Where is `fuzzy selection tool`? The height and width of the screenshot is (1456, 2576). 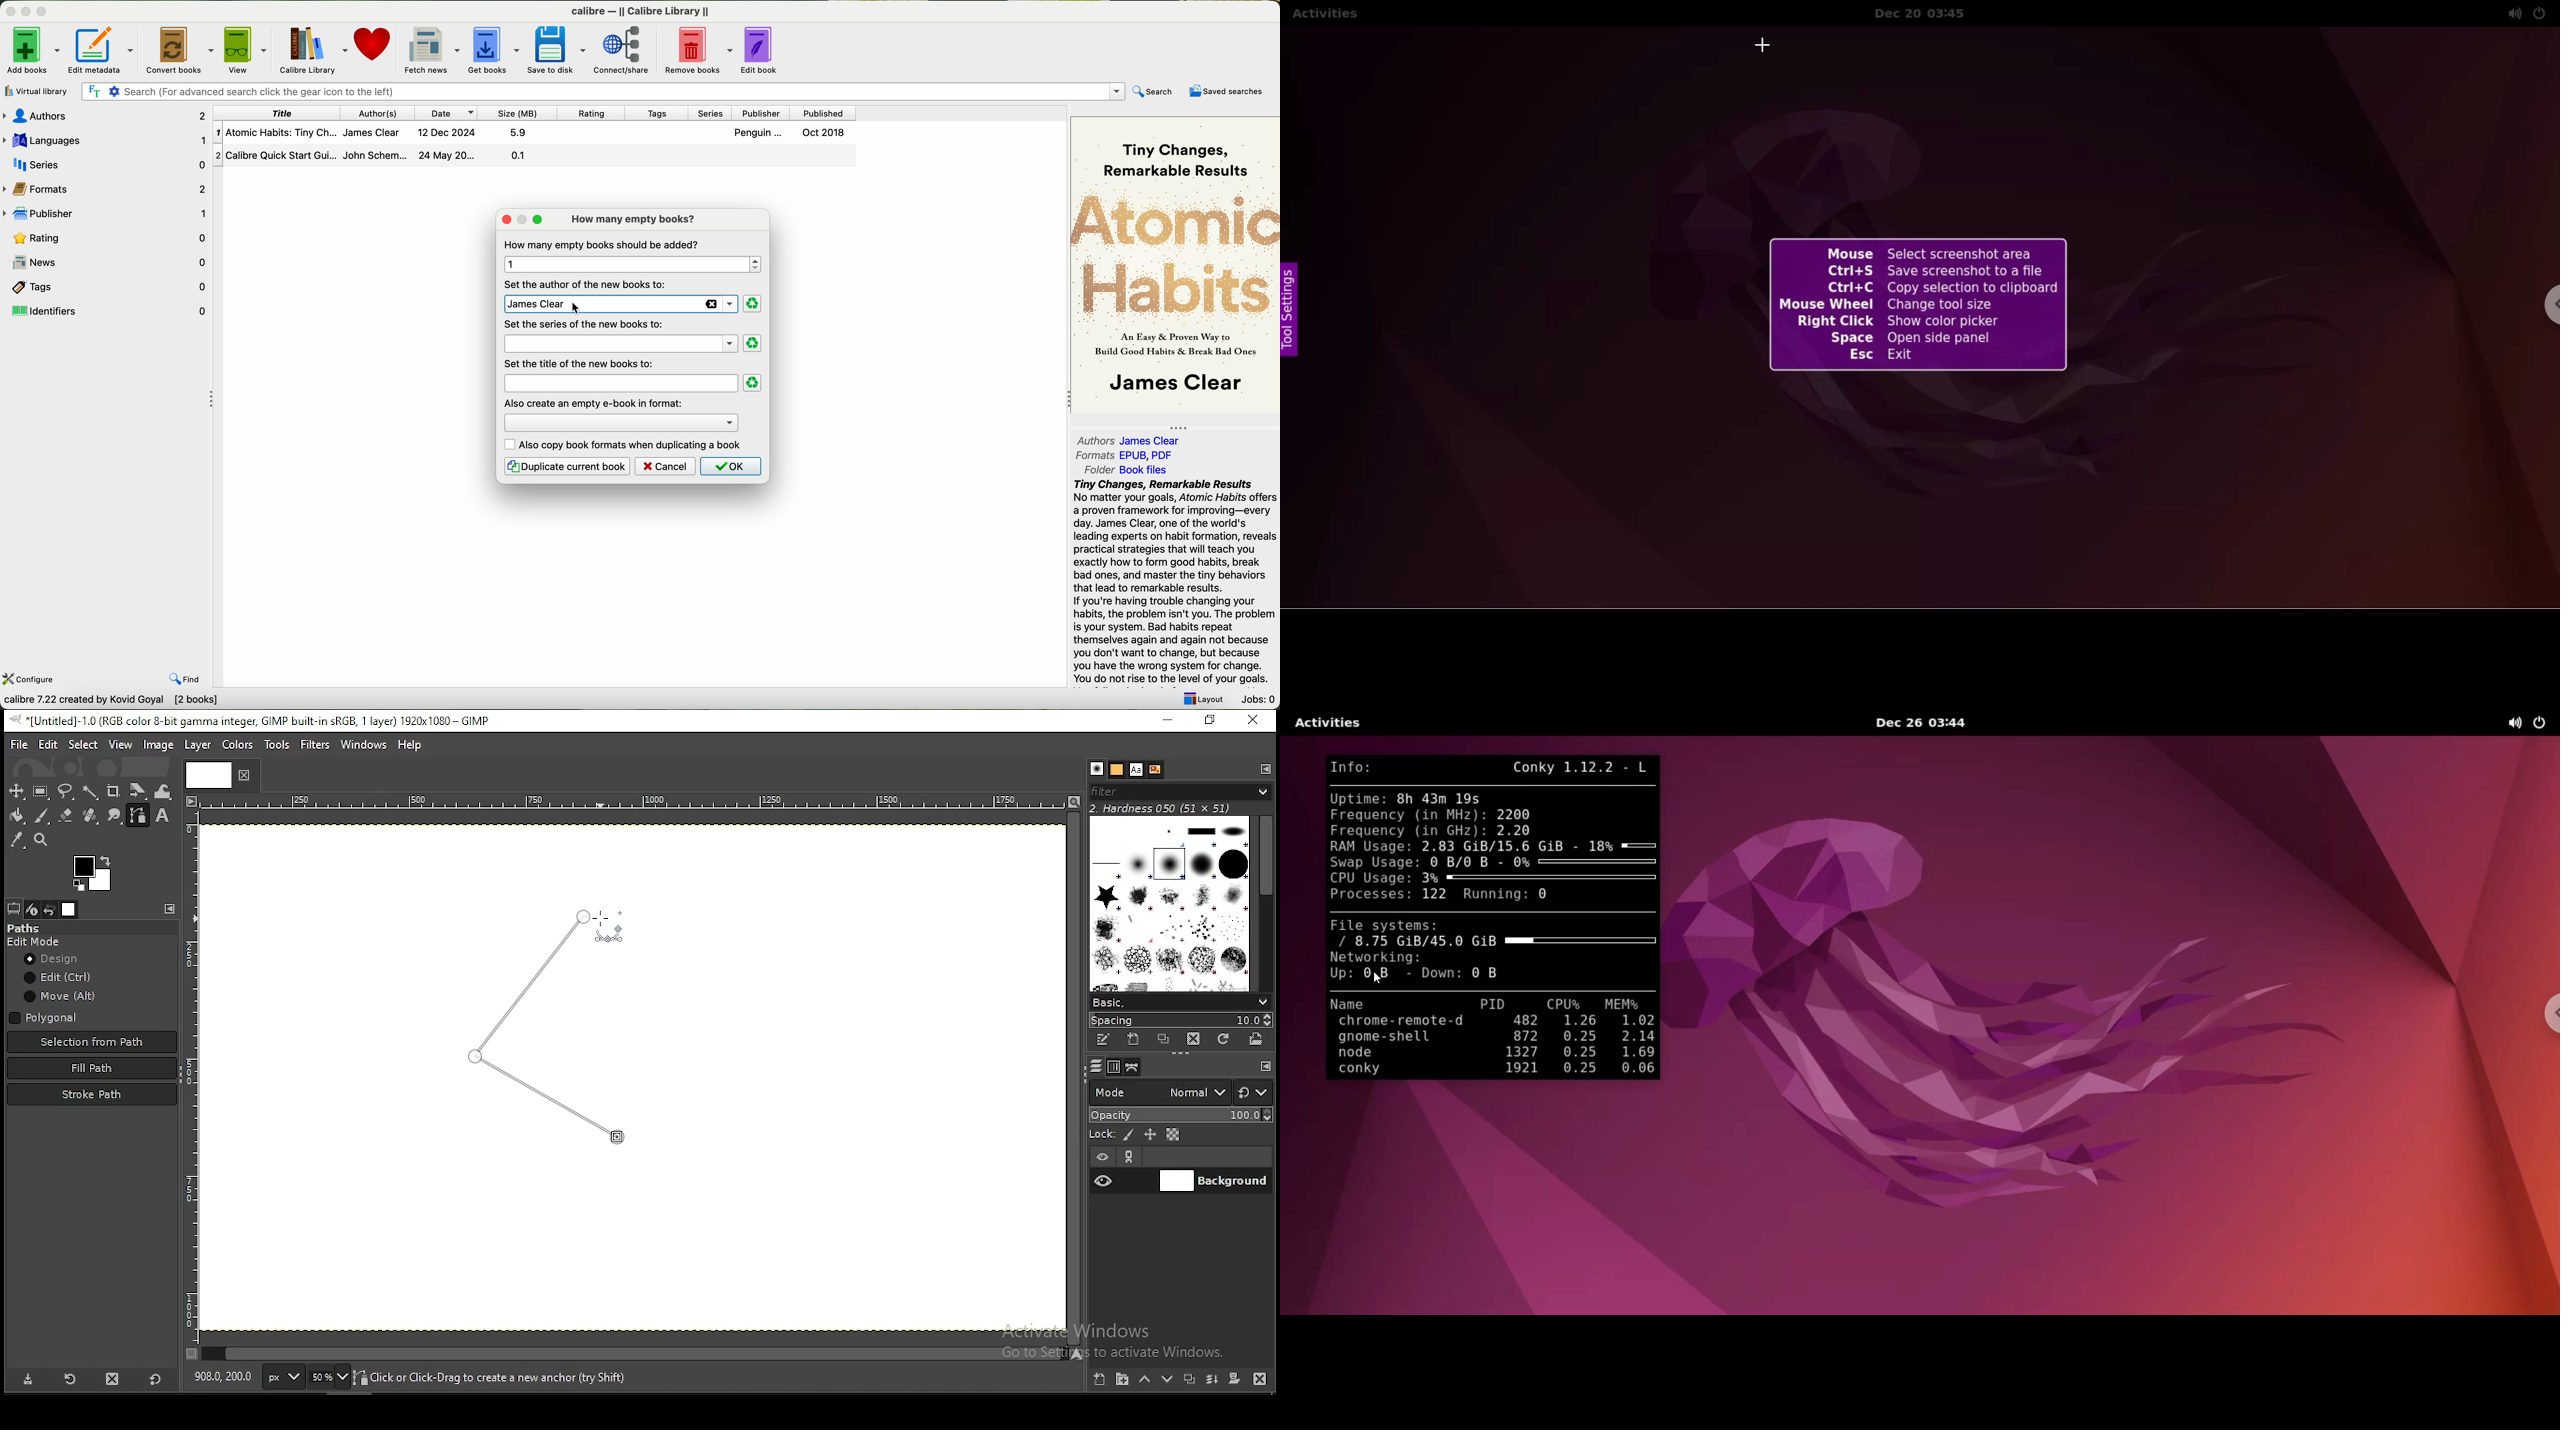
fuzzy selection tool is located at coordinates (90, 791).